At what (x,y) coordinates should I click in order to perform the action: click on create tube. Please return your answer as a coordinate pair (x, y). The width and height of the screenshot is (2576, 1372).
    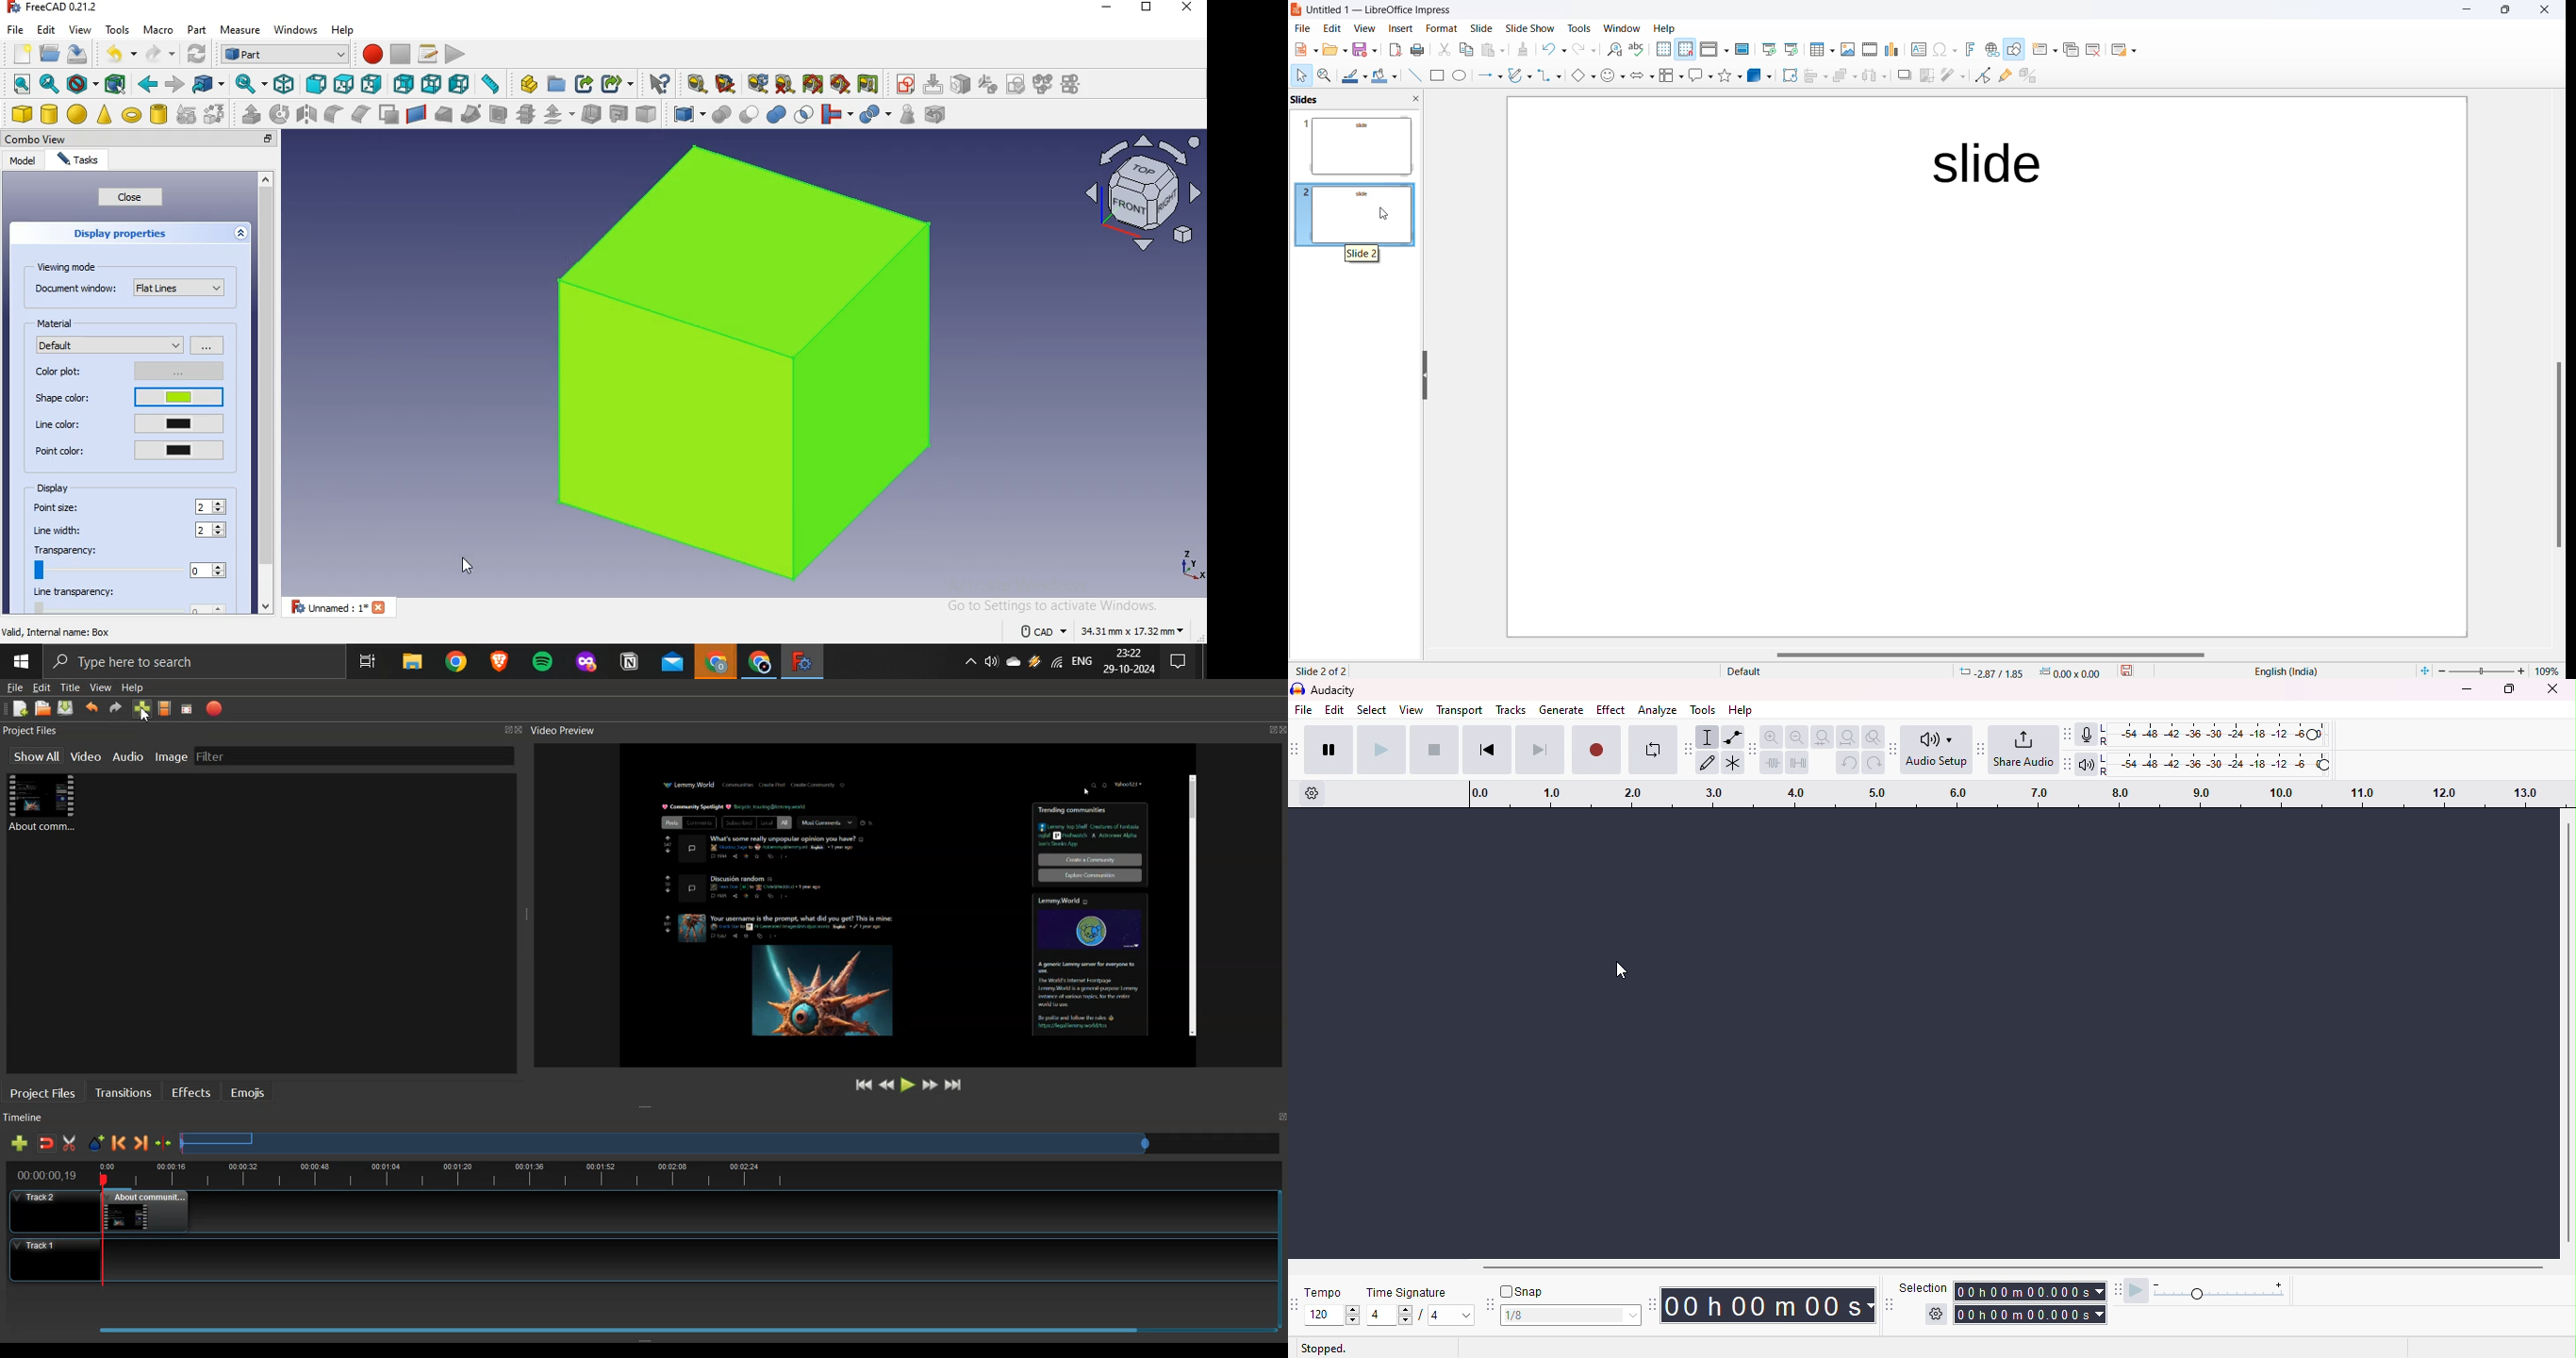
    Looking at the image, I should click on (158, 114).